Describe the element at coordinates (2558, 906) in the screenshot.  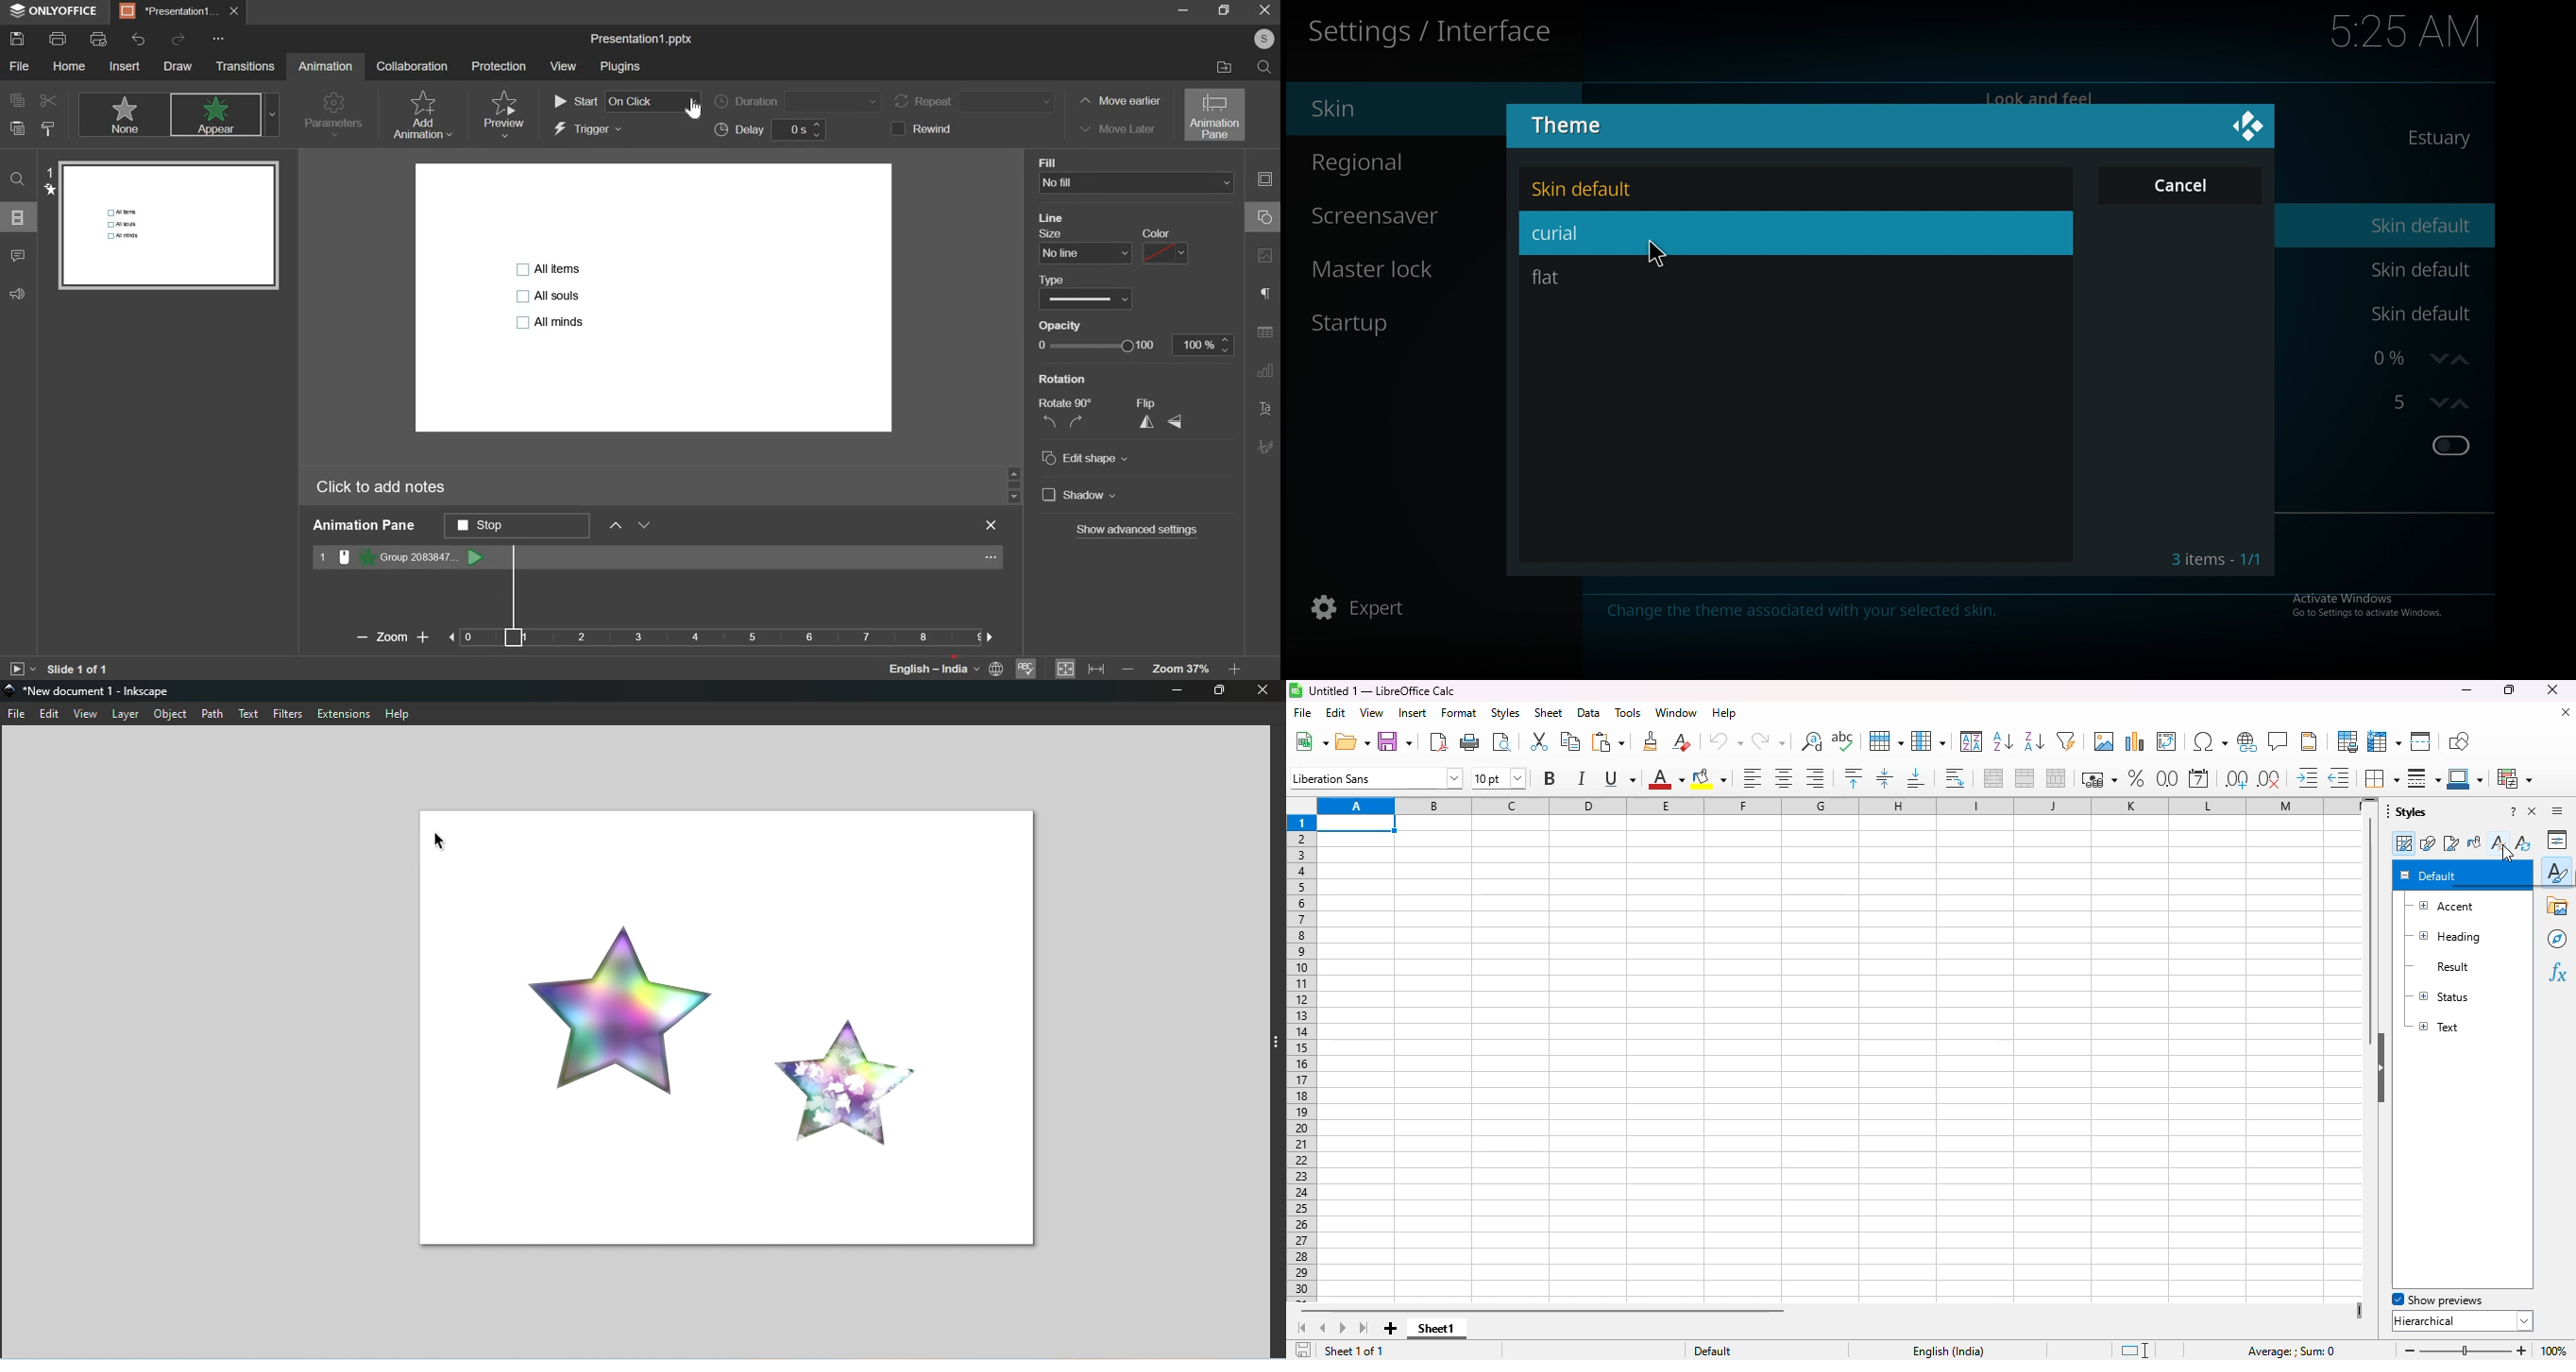
I see `gallery` at that location.